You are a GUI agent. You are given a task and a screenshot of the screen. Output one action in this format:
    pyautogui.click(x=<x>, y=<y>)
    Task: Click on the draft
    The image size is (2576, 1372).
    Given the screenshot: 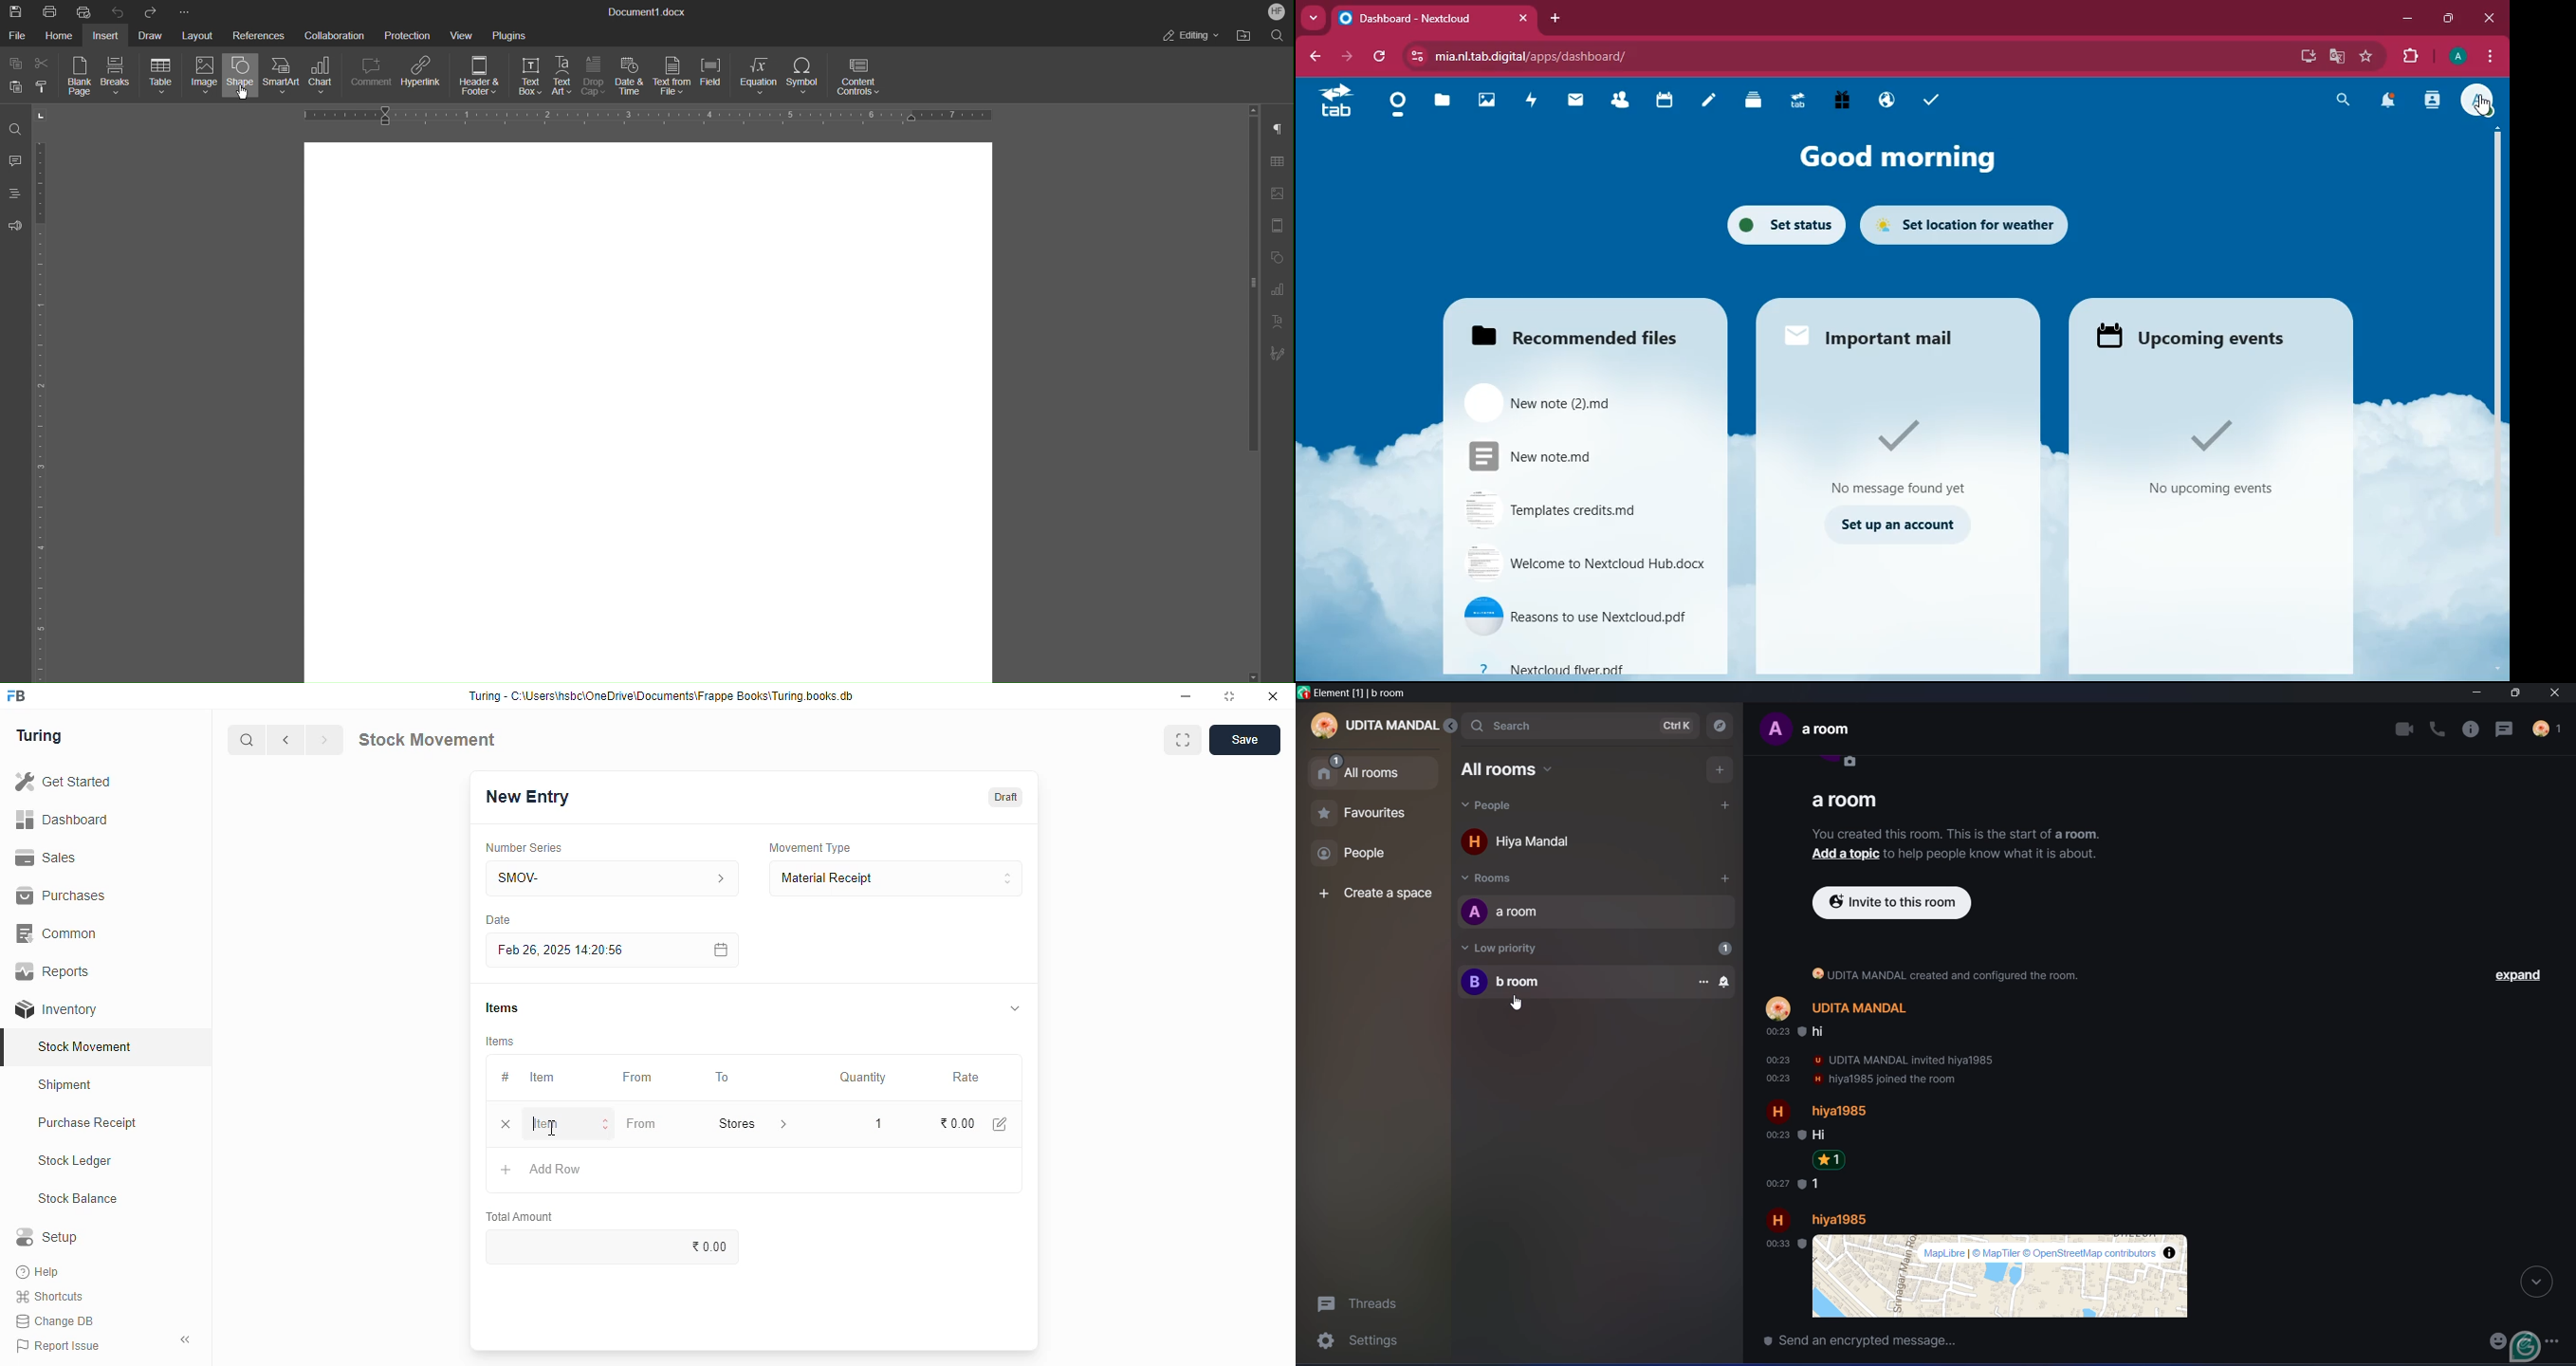 What is the action you would take?
    pyautogui.click(x=1007, y=797)
    